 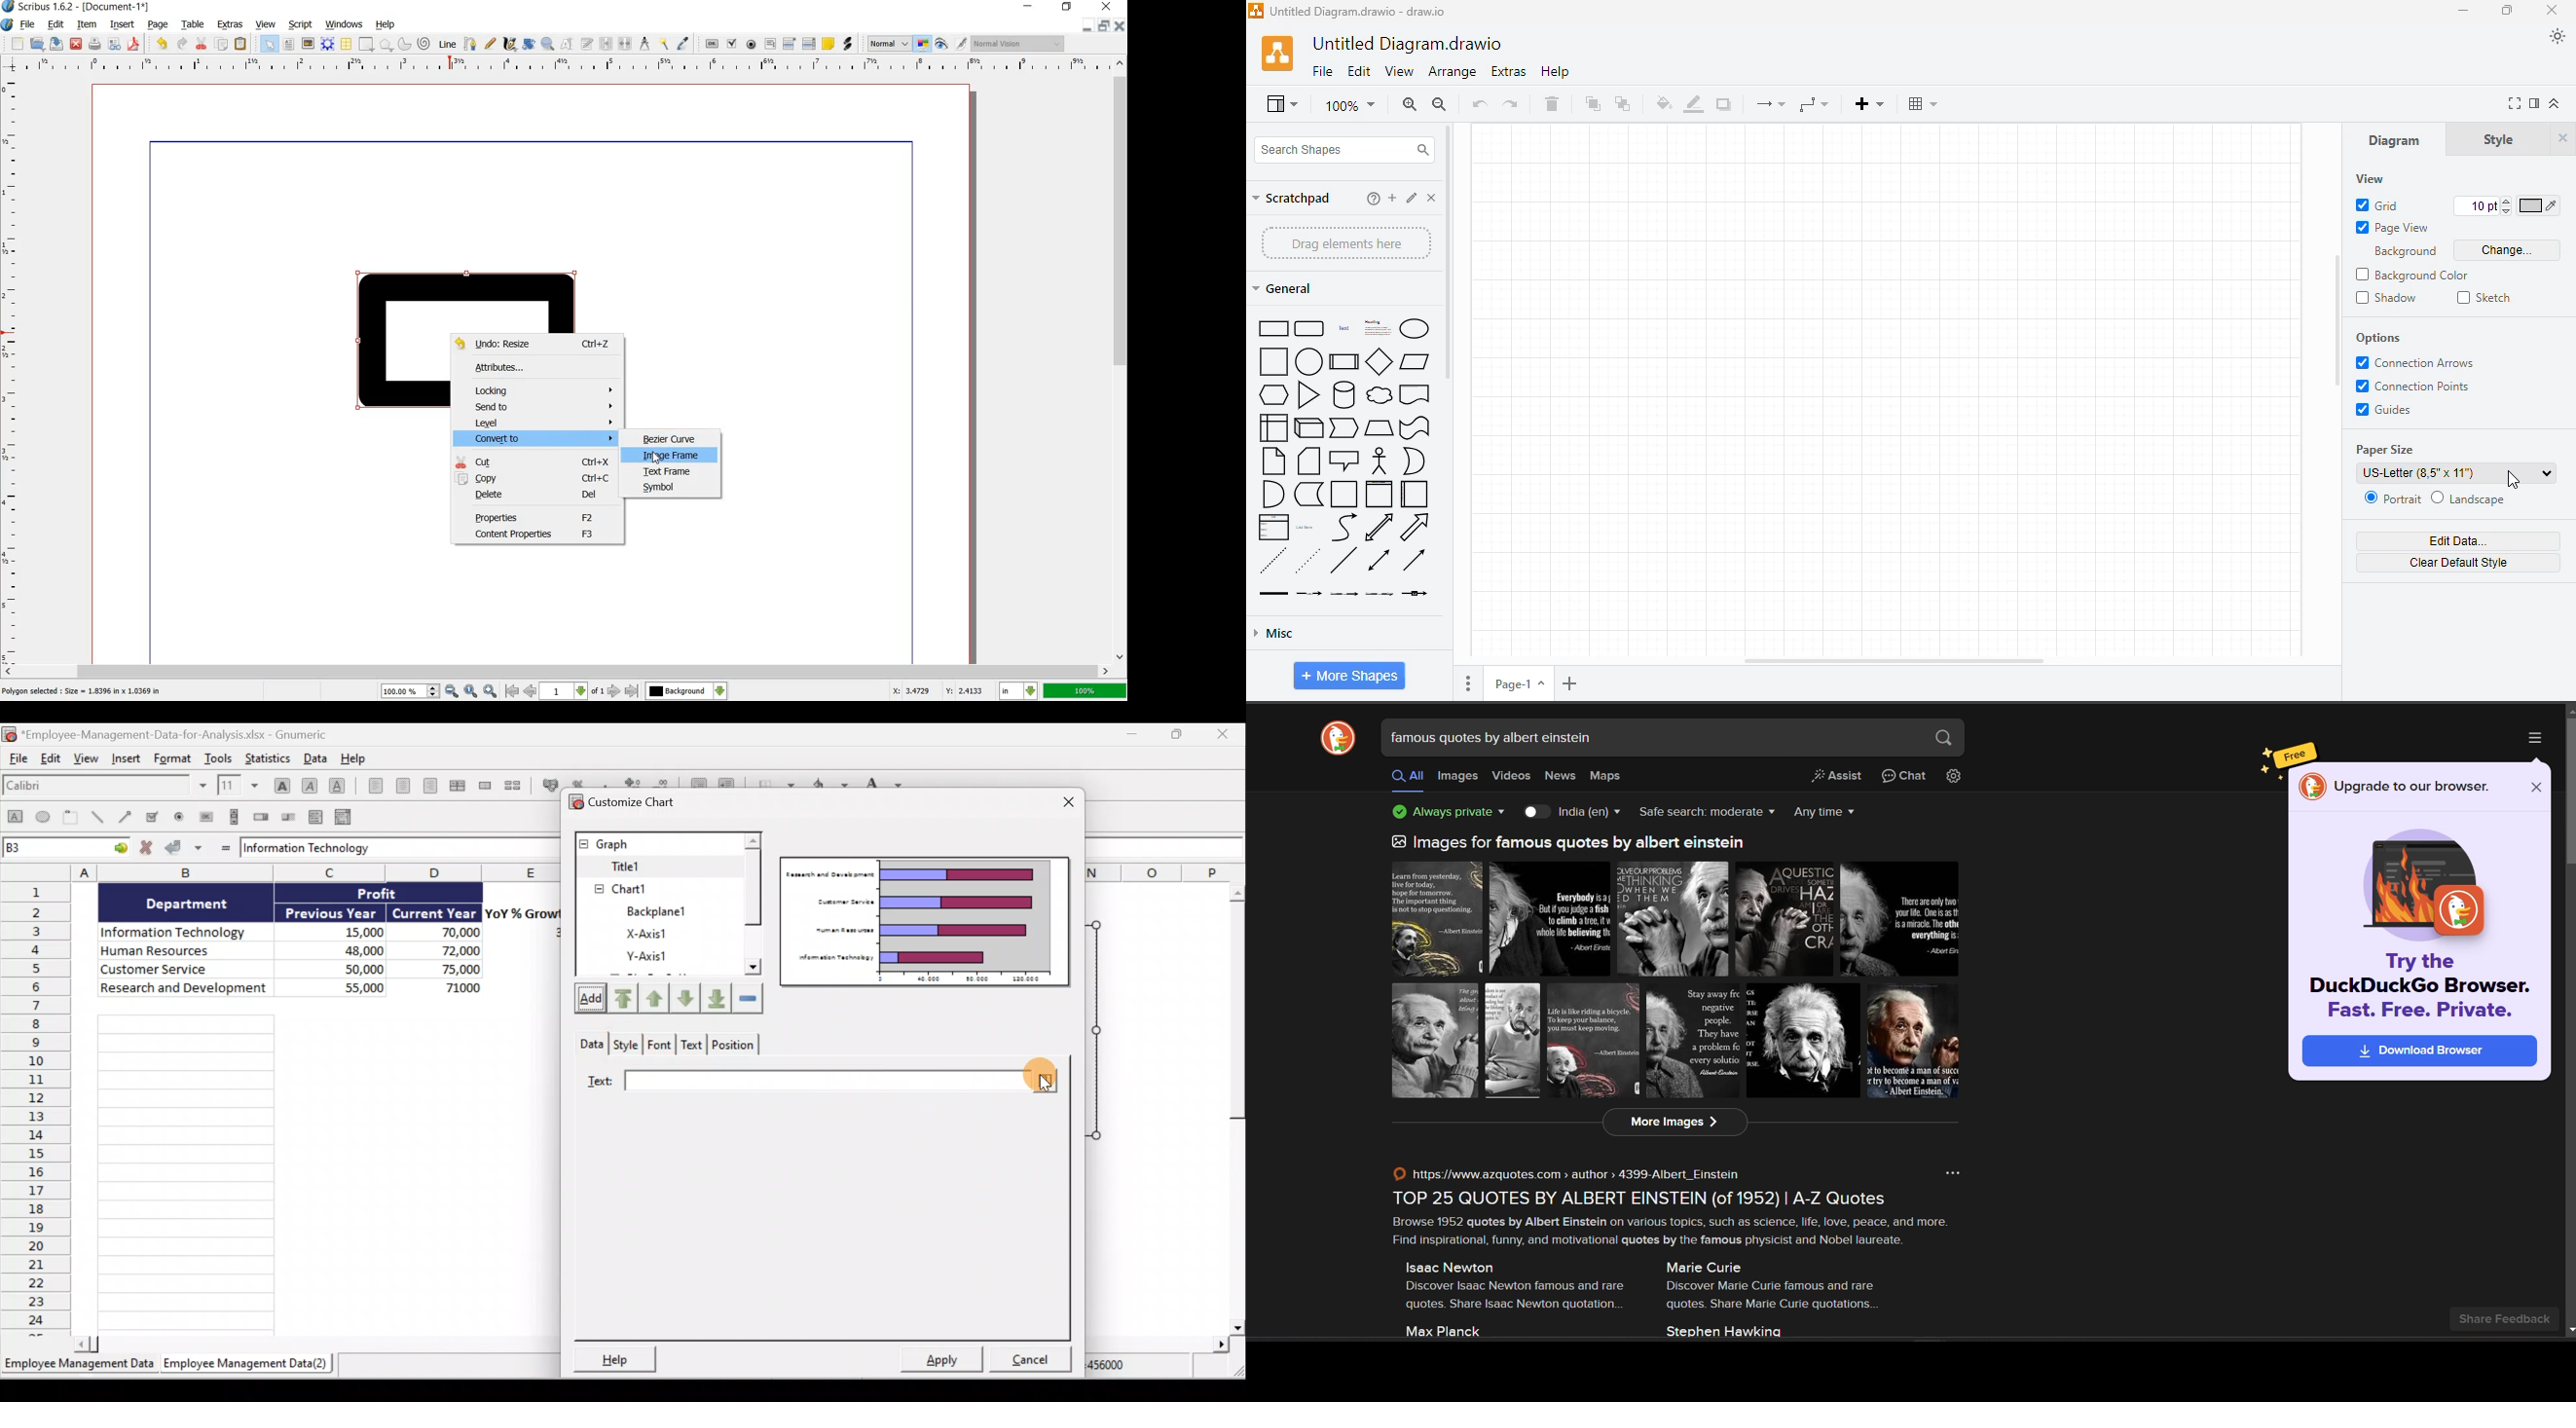 What do you see at coordinates (2558, 36) in the screenshot?
I see `appearance` at bounding box center [2558, 36].